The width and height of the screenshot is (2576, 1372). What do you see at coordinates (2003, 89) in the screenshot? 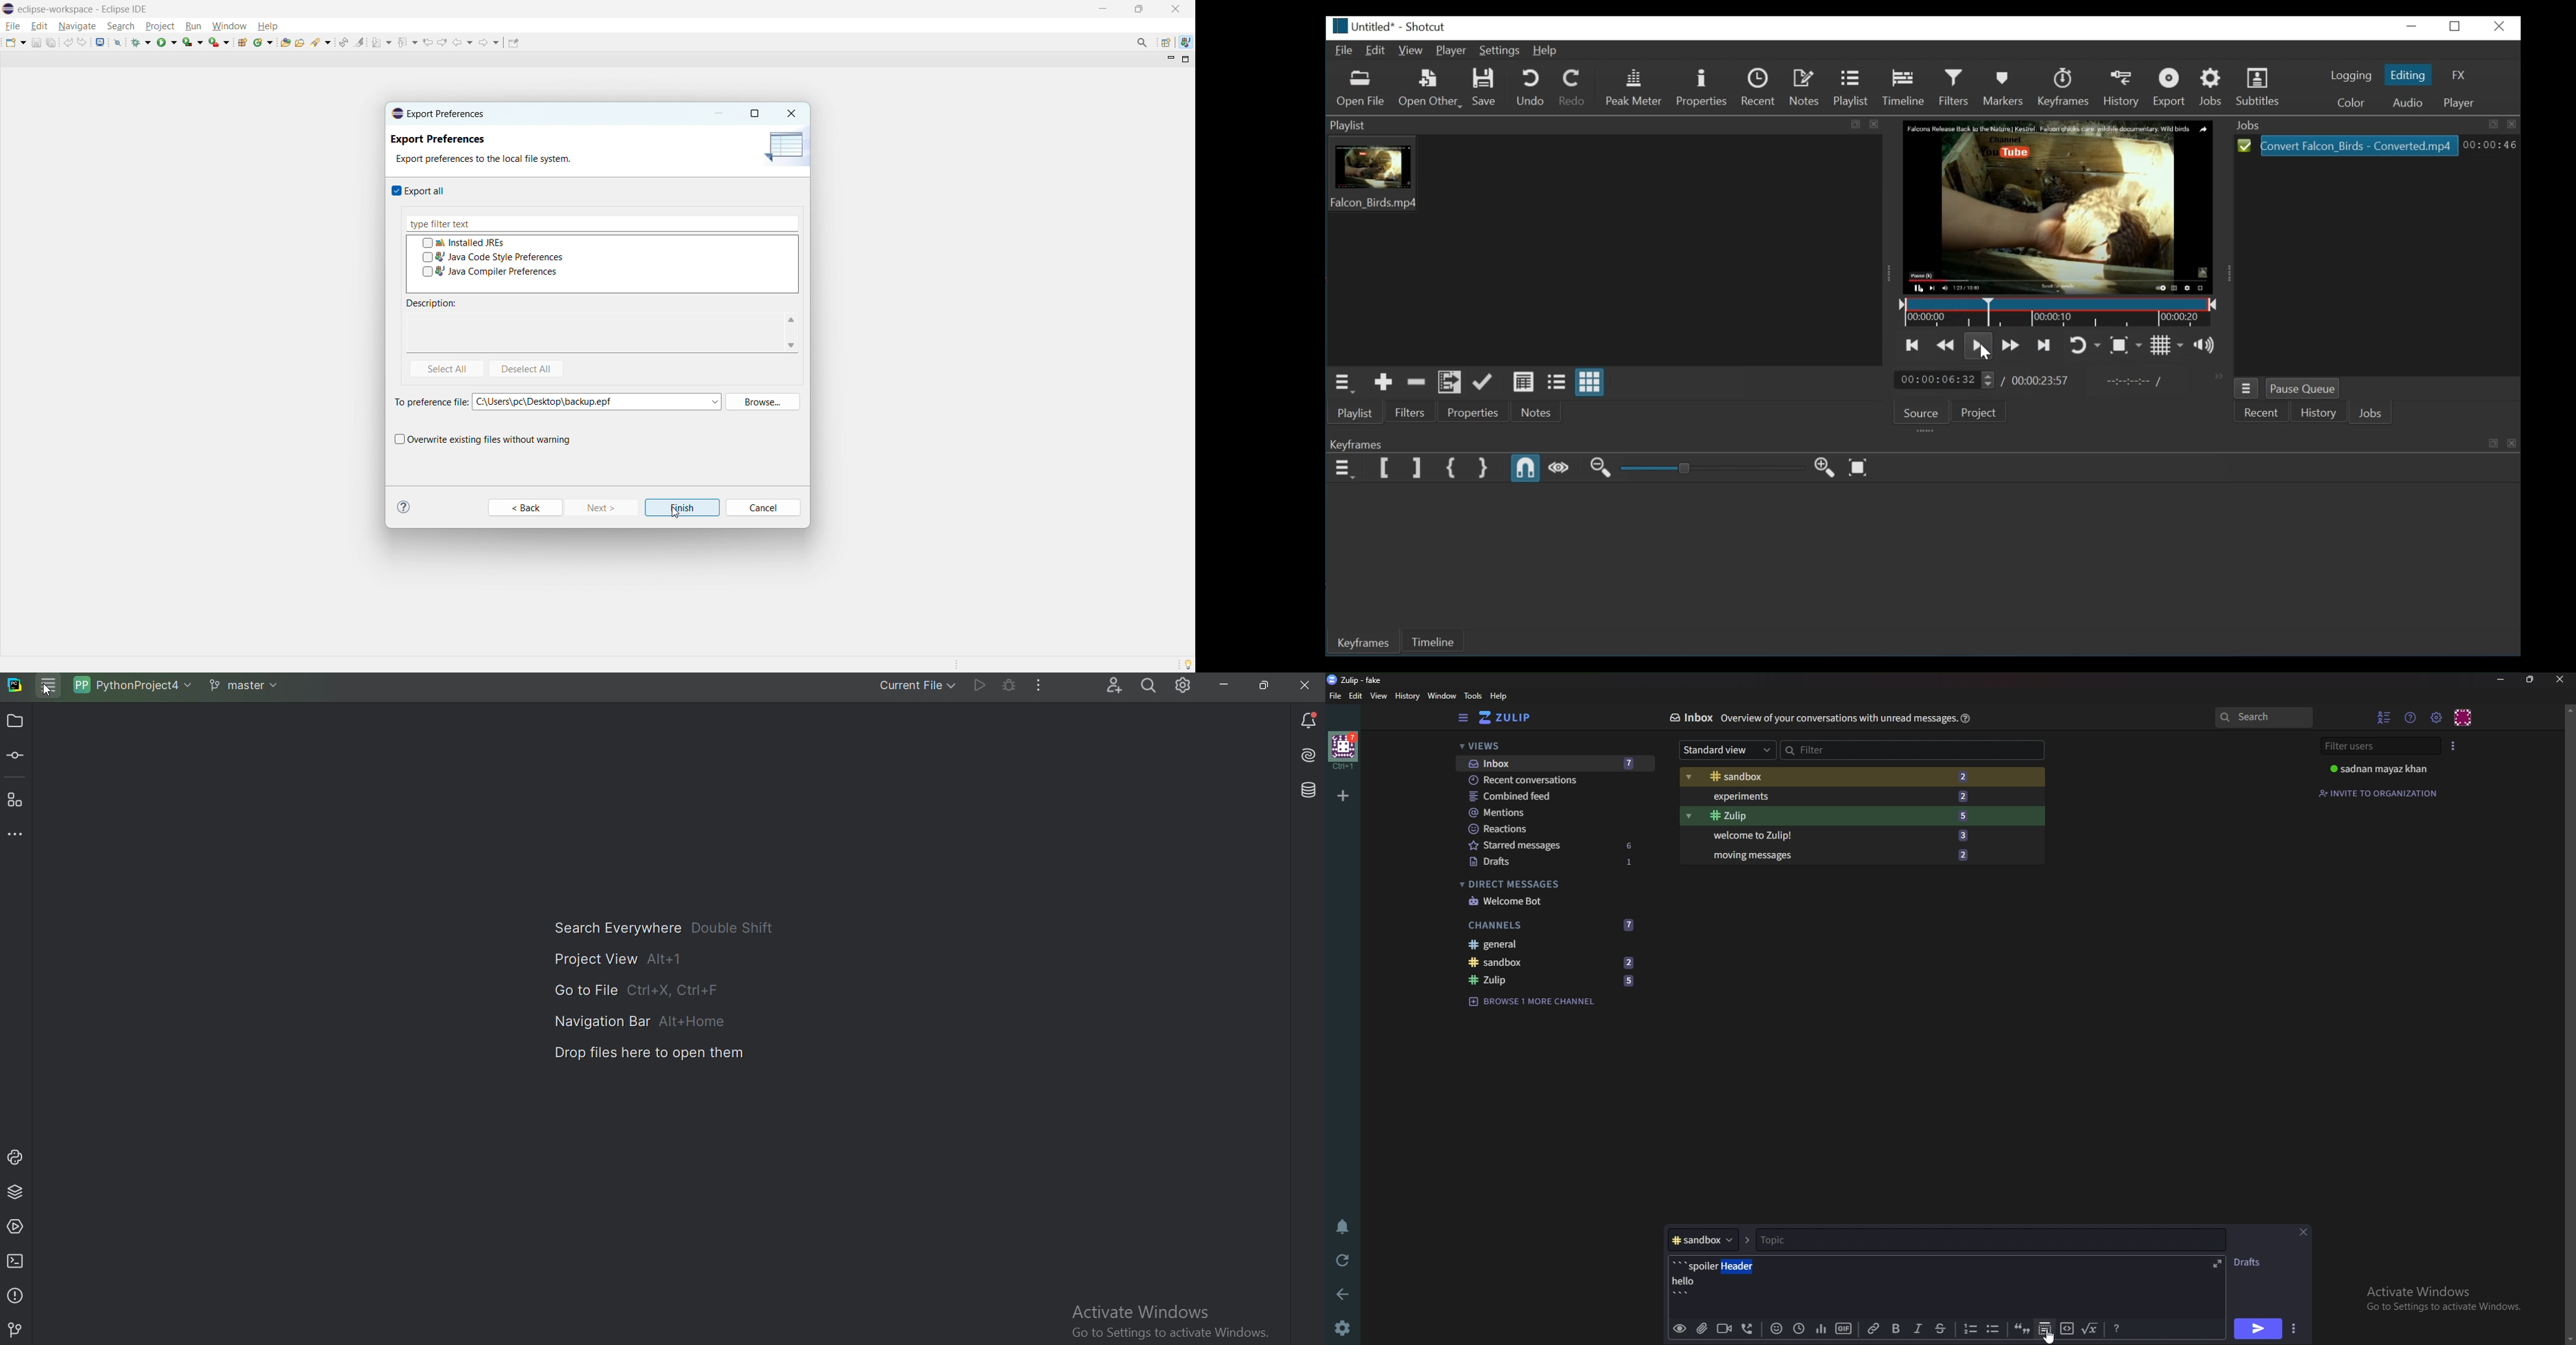
I see `Markers` at bounding box center [2003, 89].